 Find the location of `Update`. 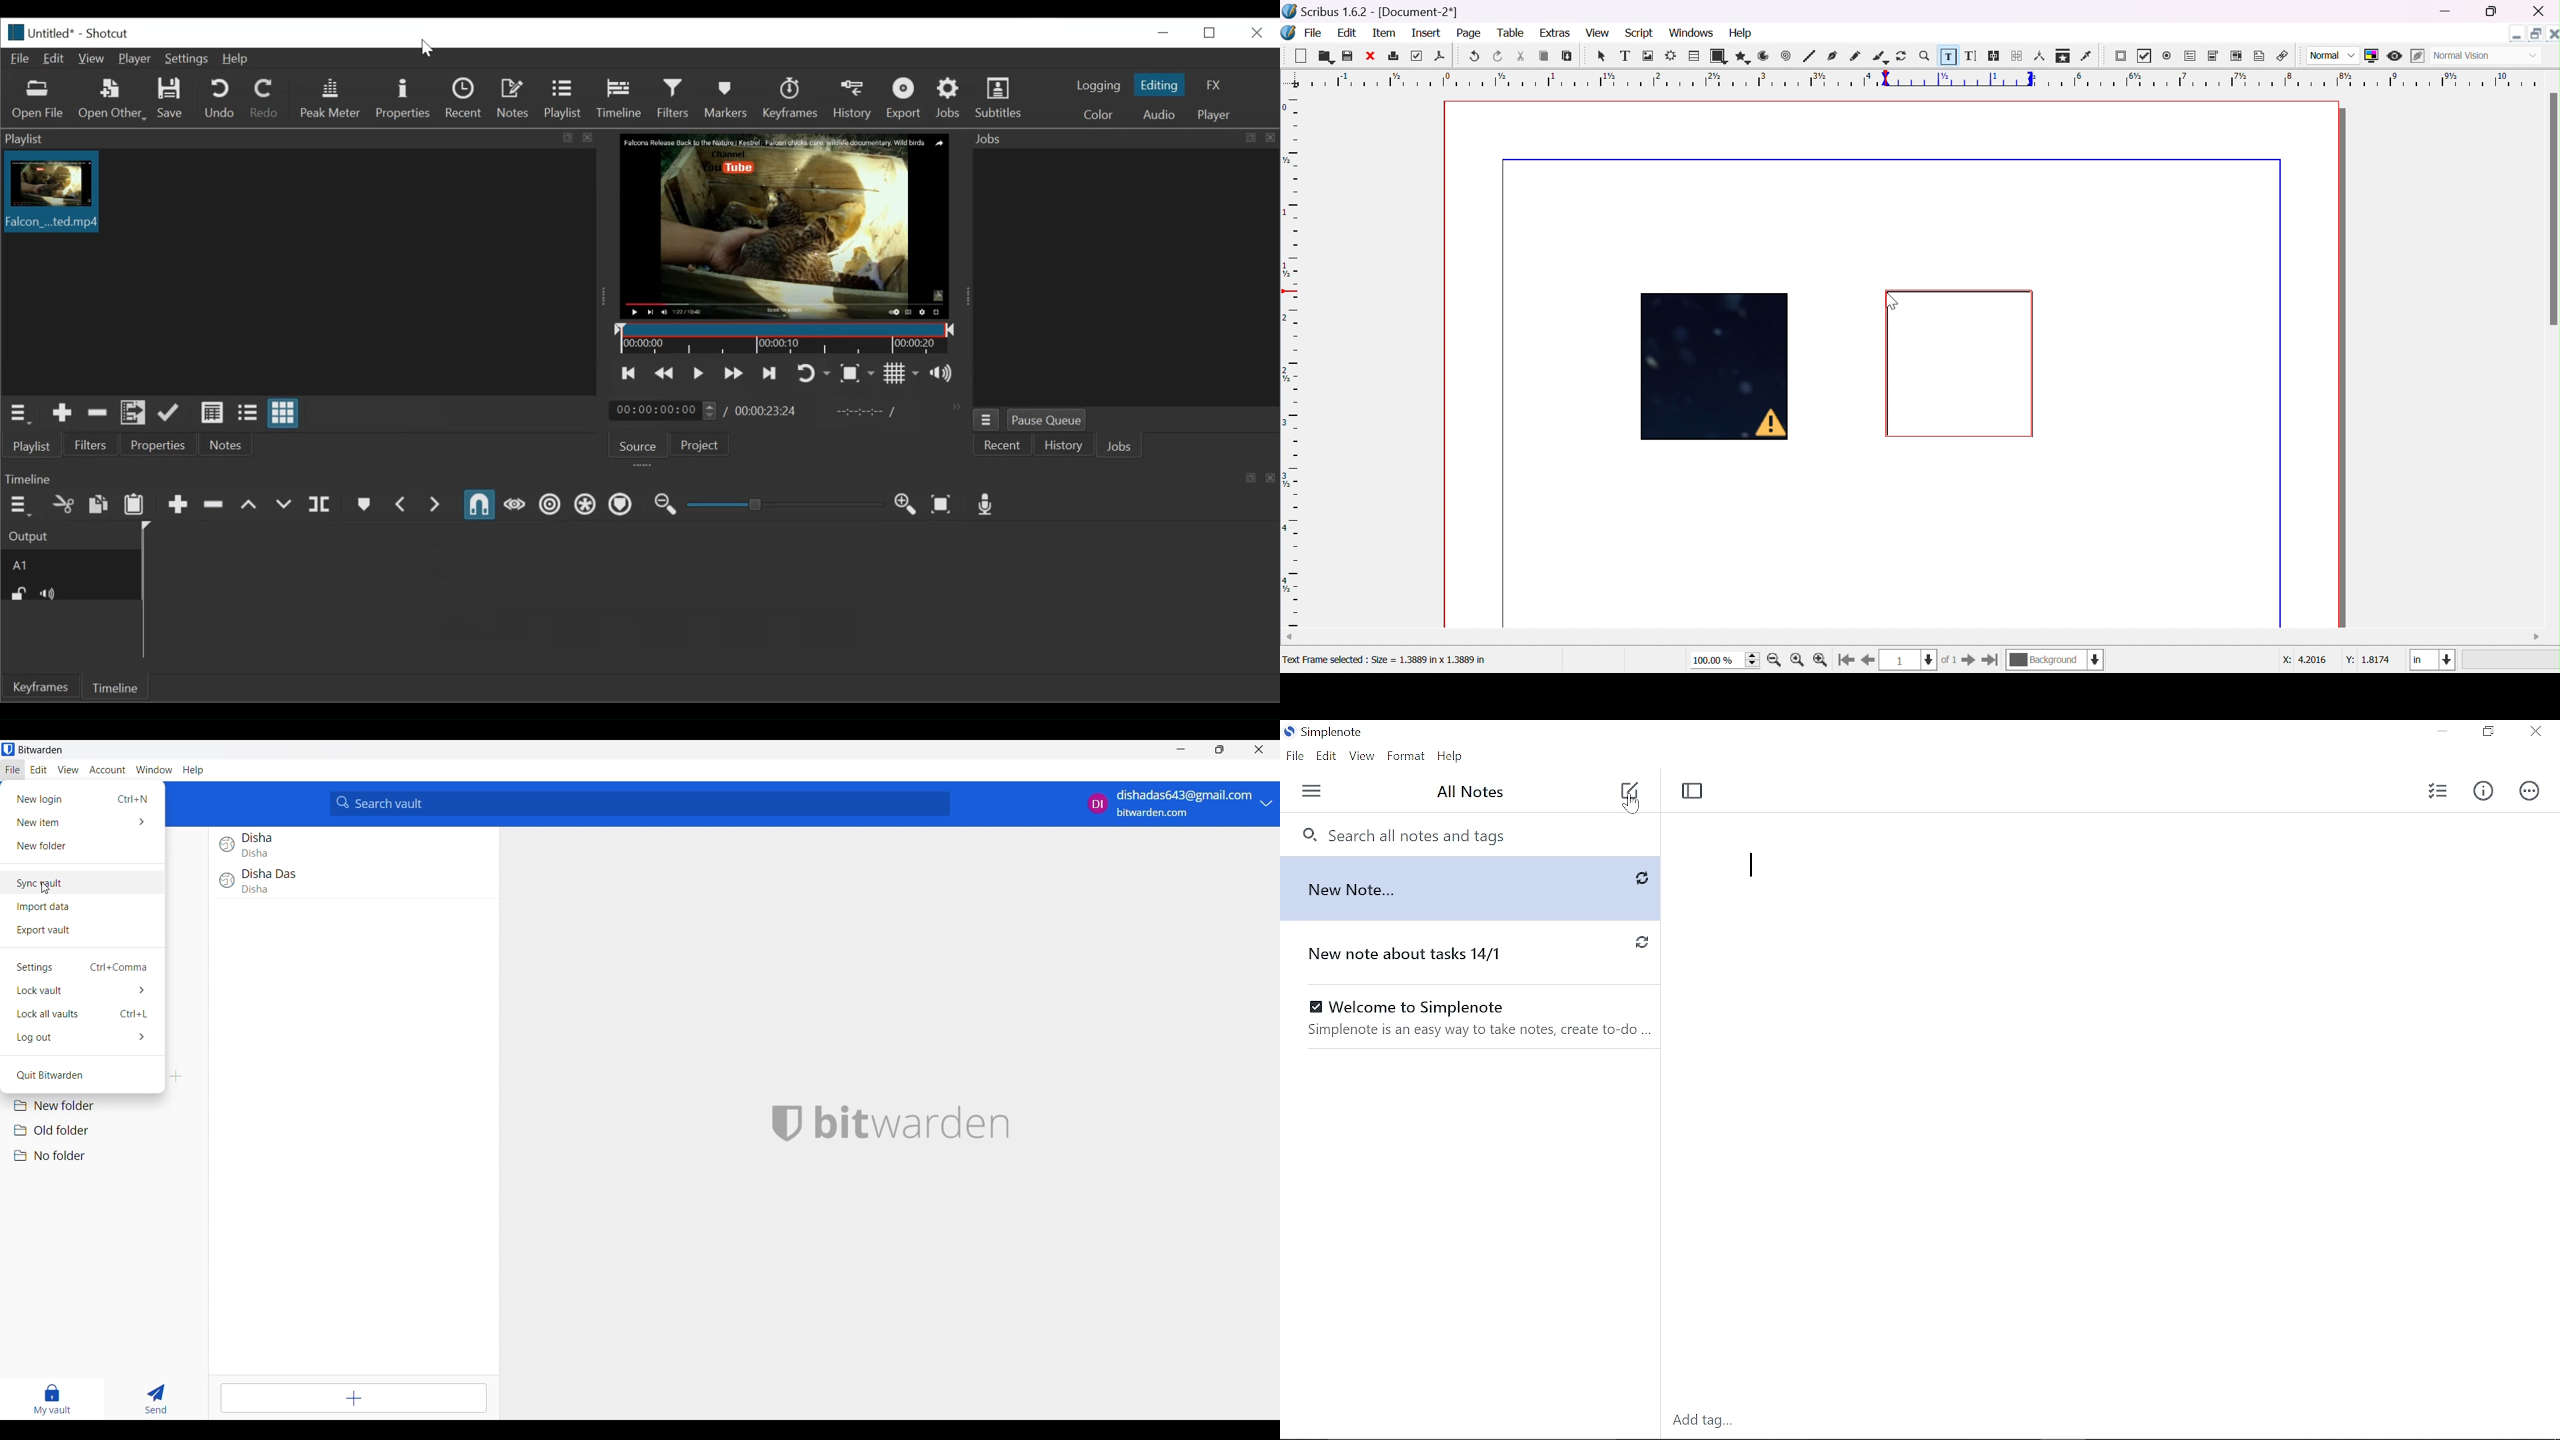

Update is located at coordinates (169, 414).